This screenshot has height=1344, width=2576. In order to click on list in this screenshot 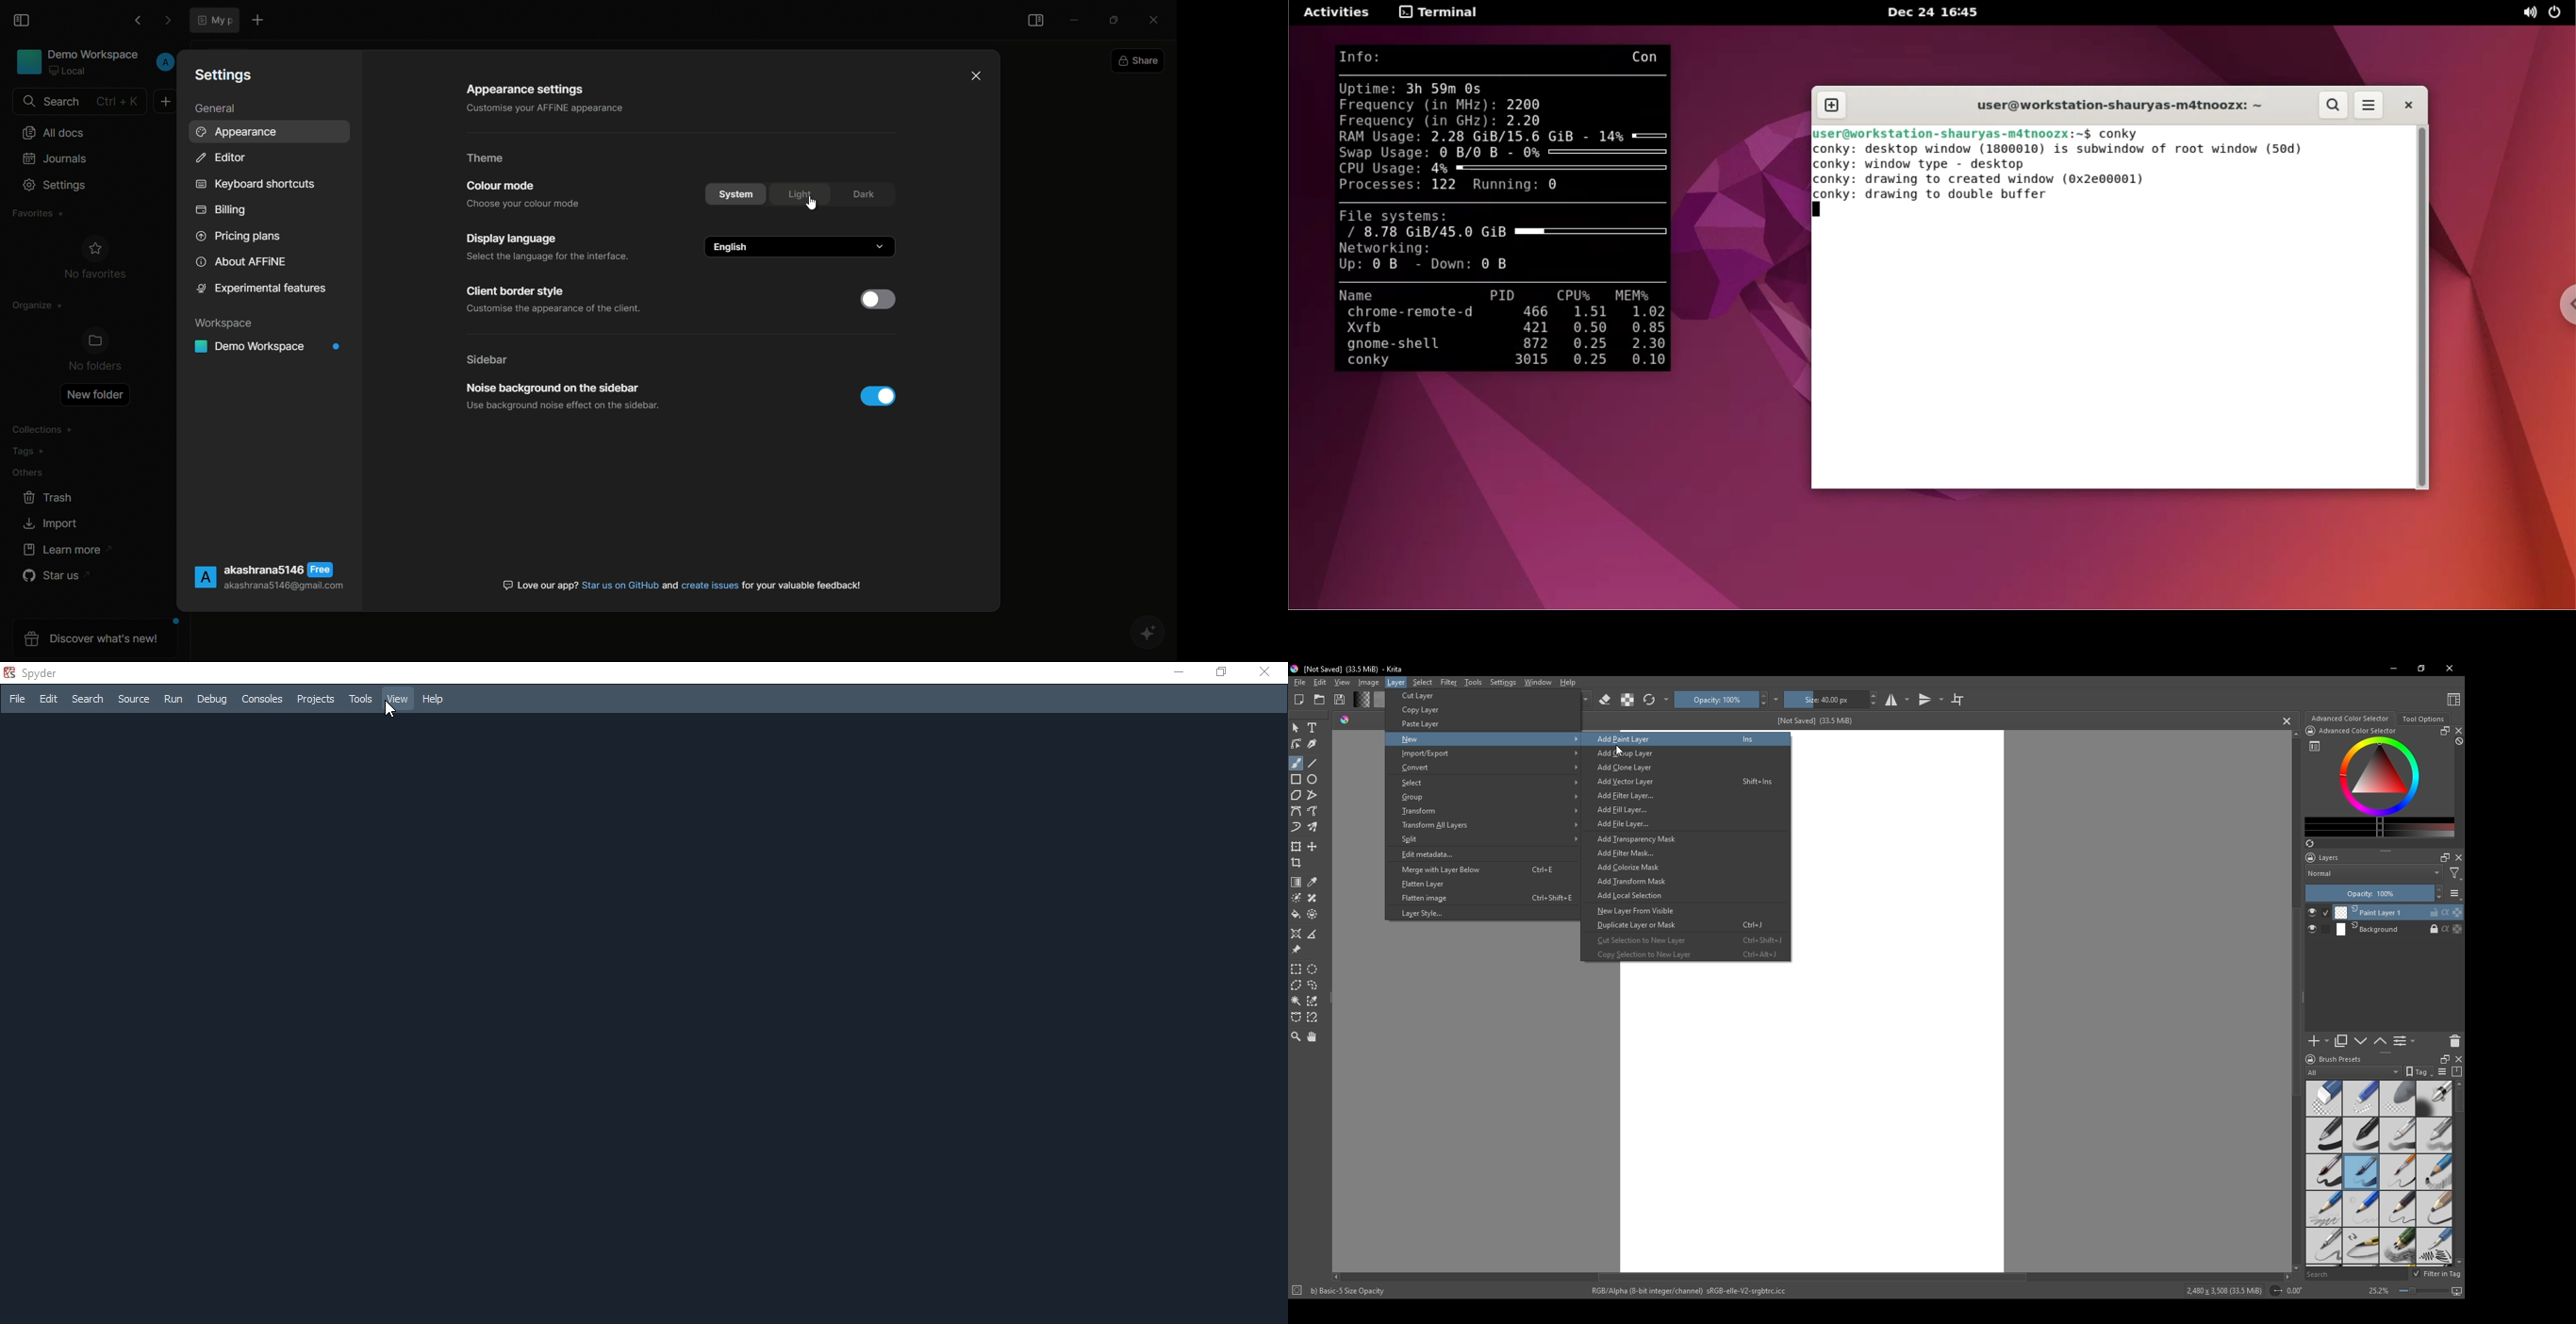, I will do `click(2455, 893)`.